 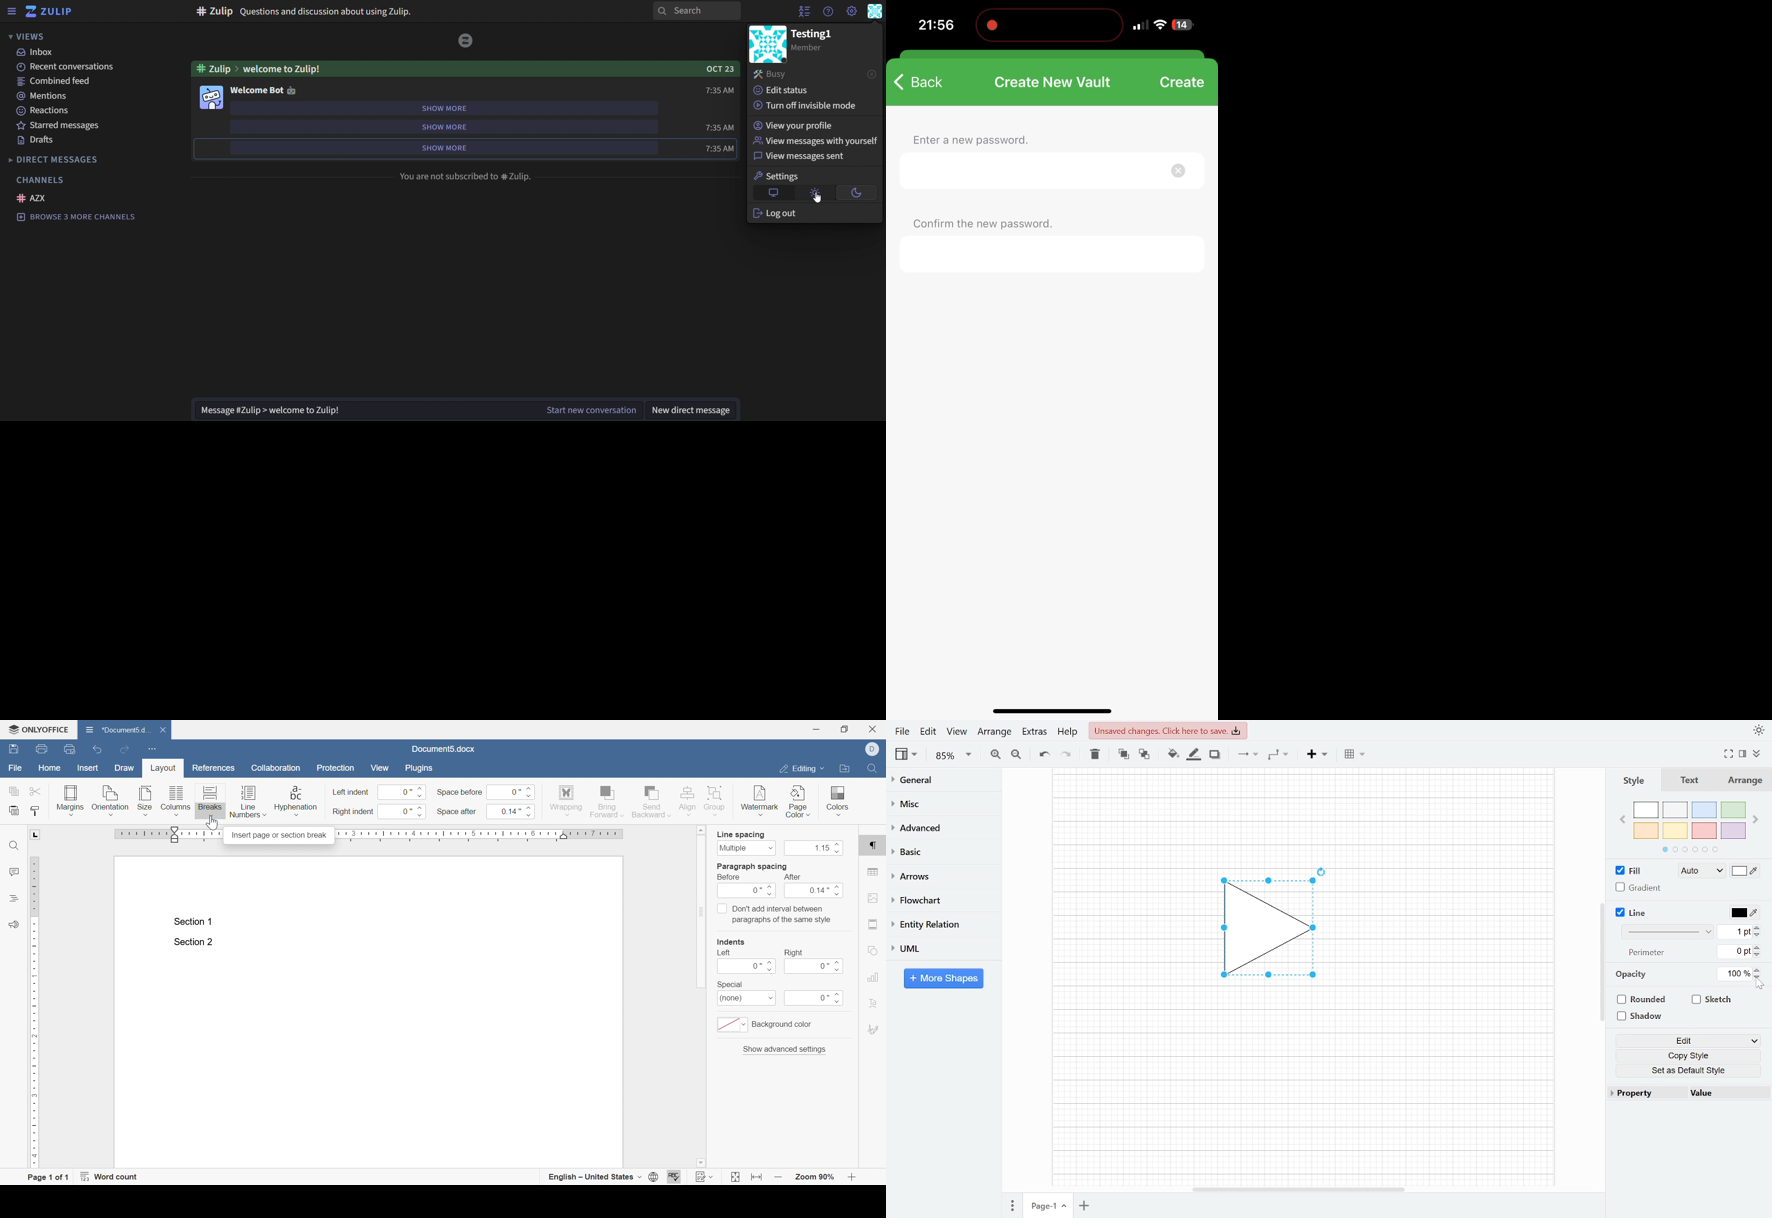 I want to click on customize quick access toolbar, so click(x=154, y=750).